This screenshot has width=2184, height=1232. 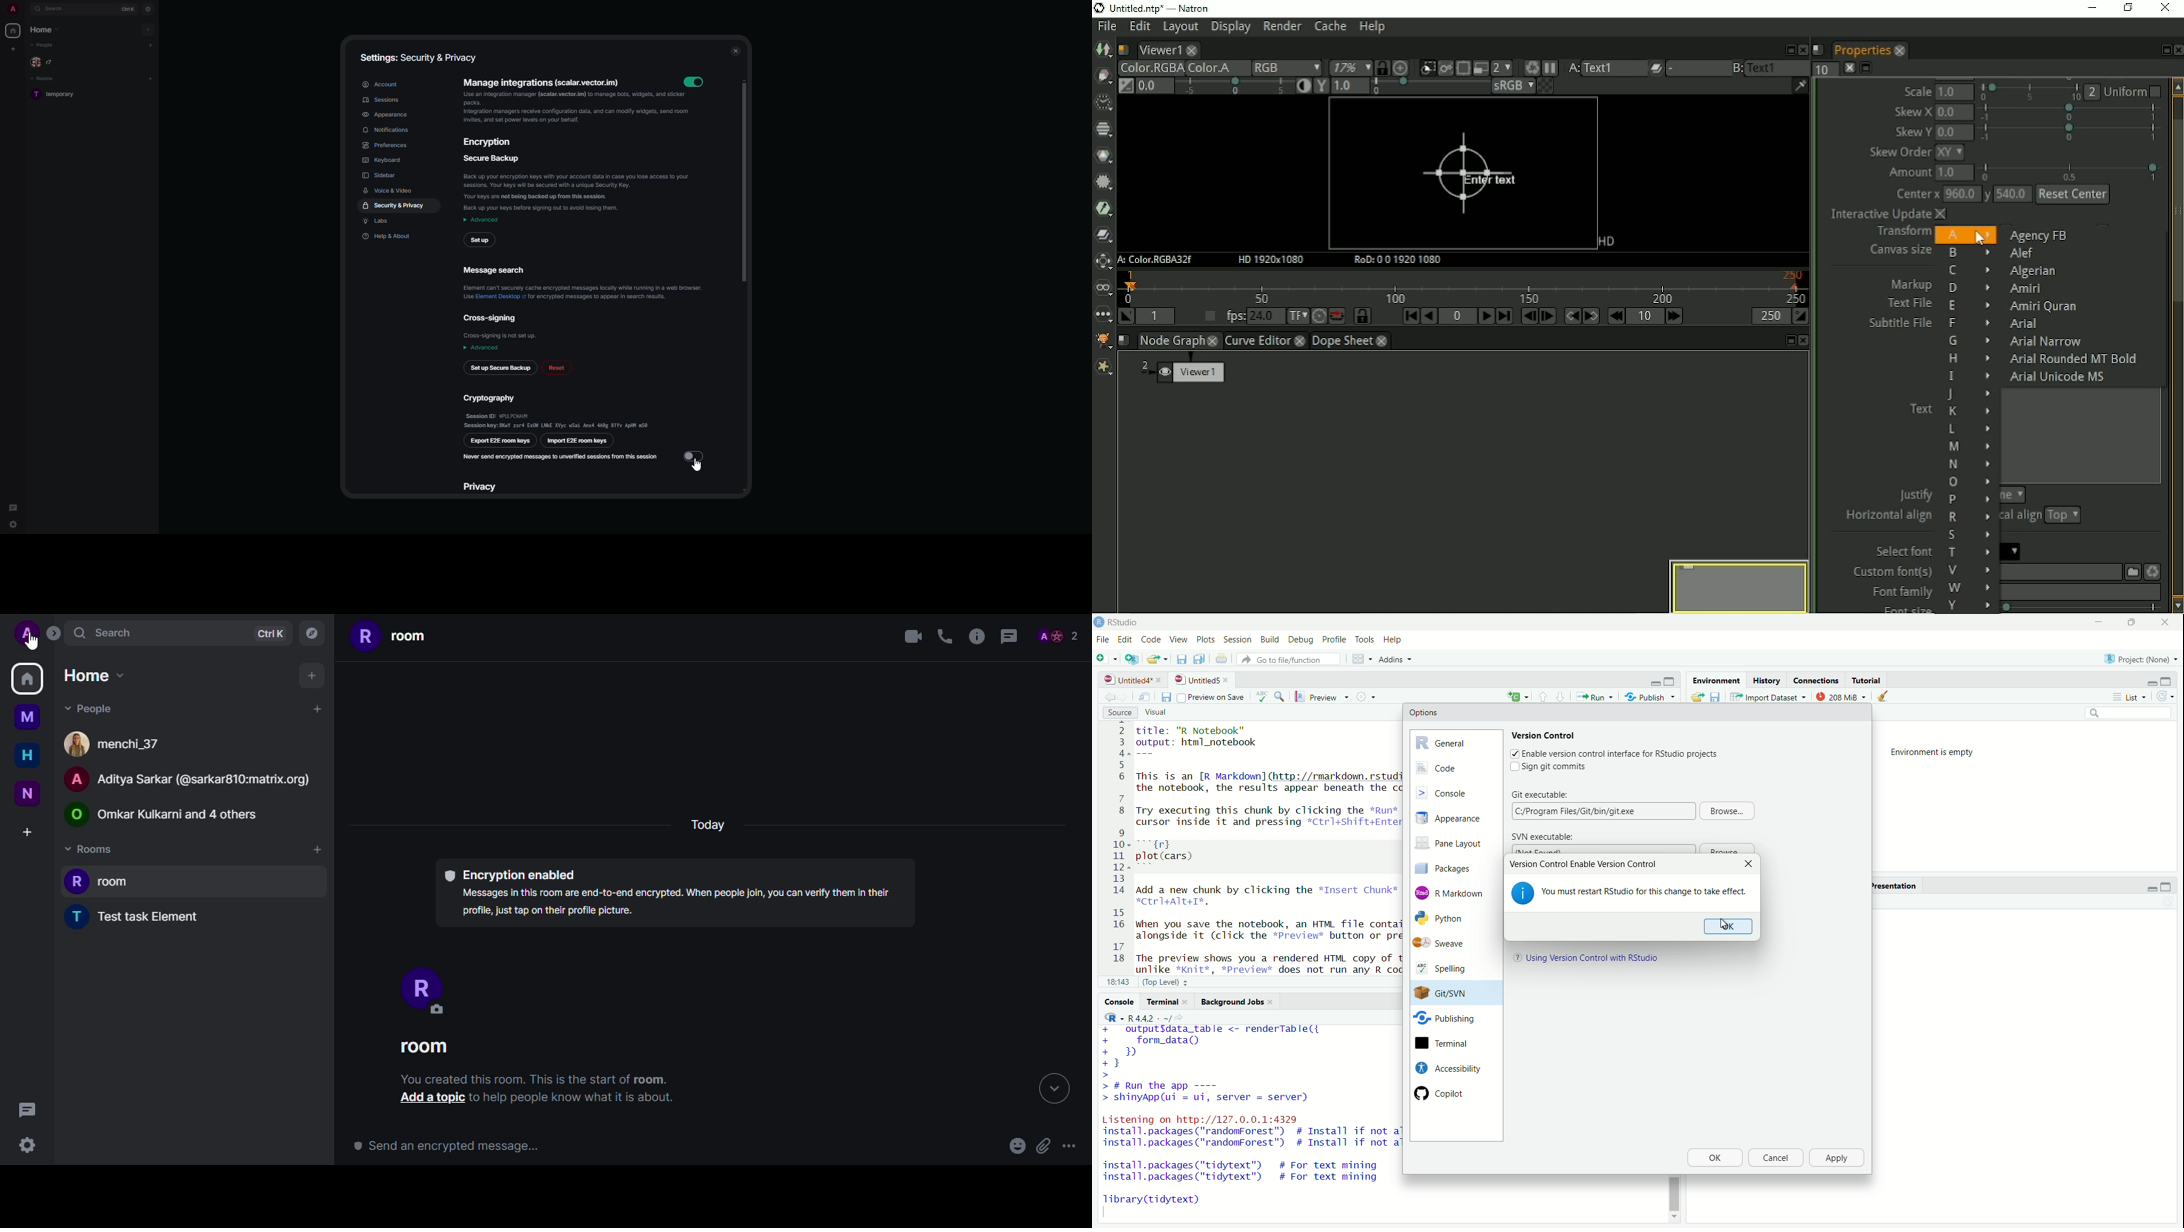 I want to click on Background Jobs, so click(x=1238, y=1002).